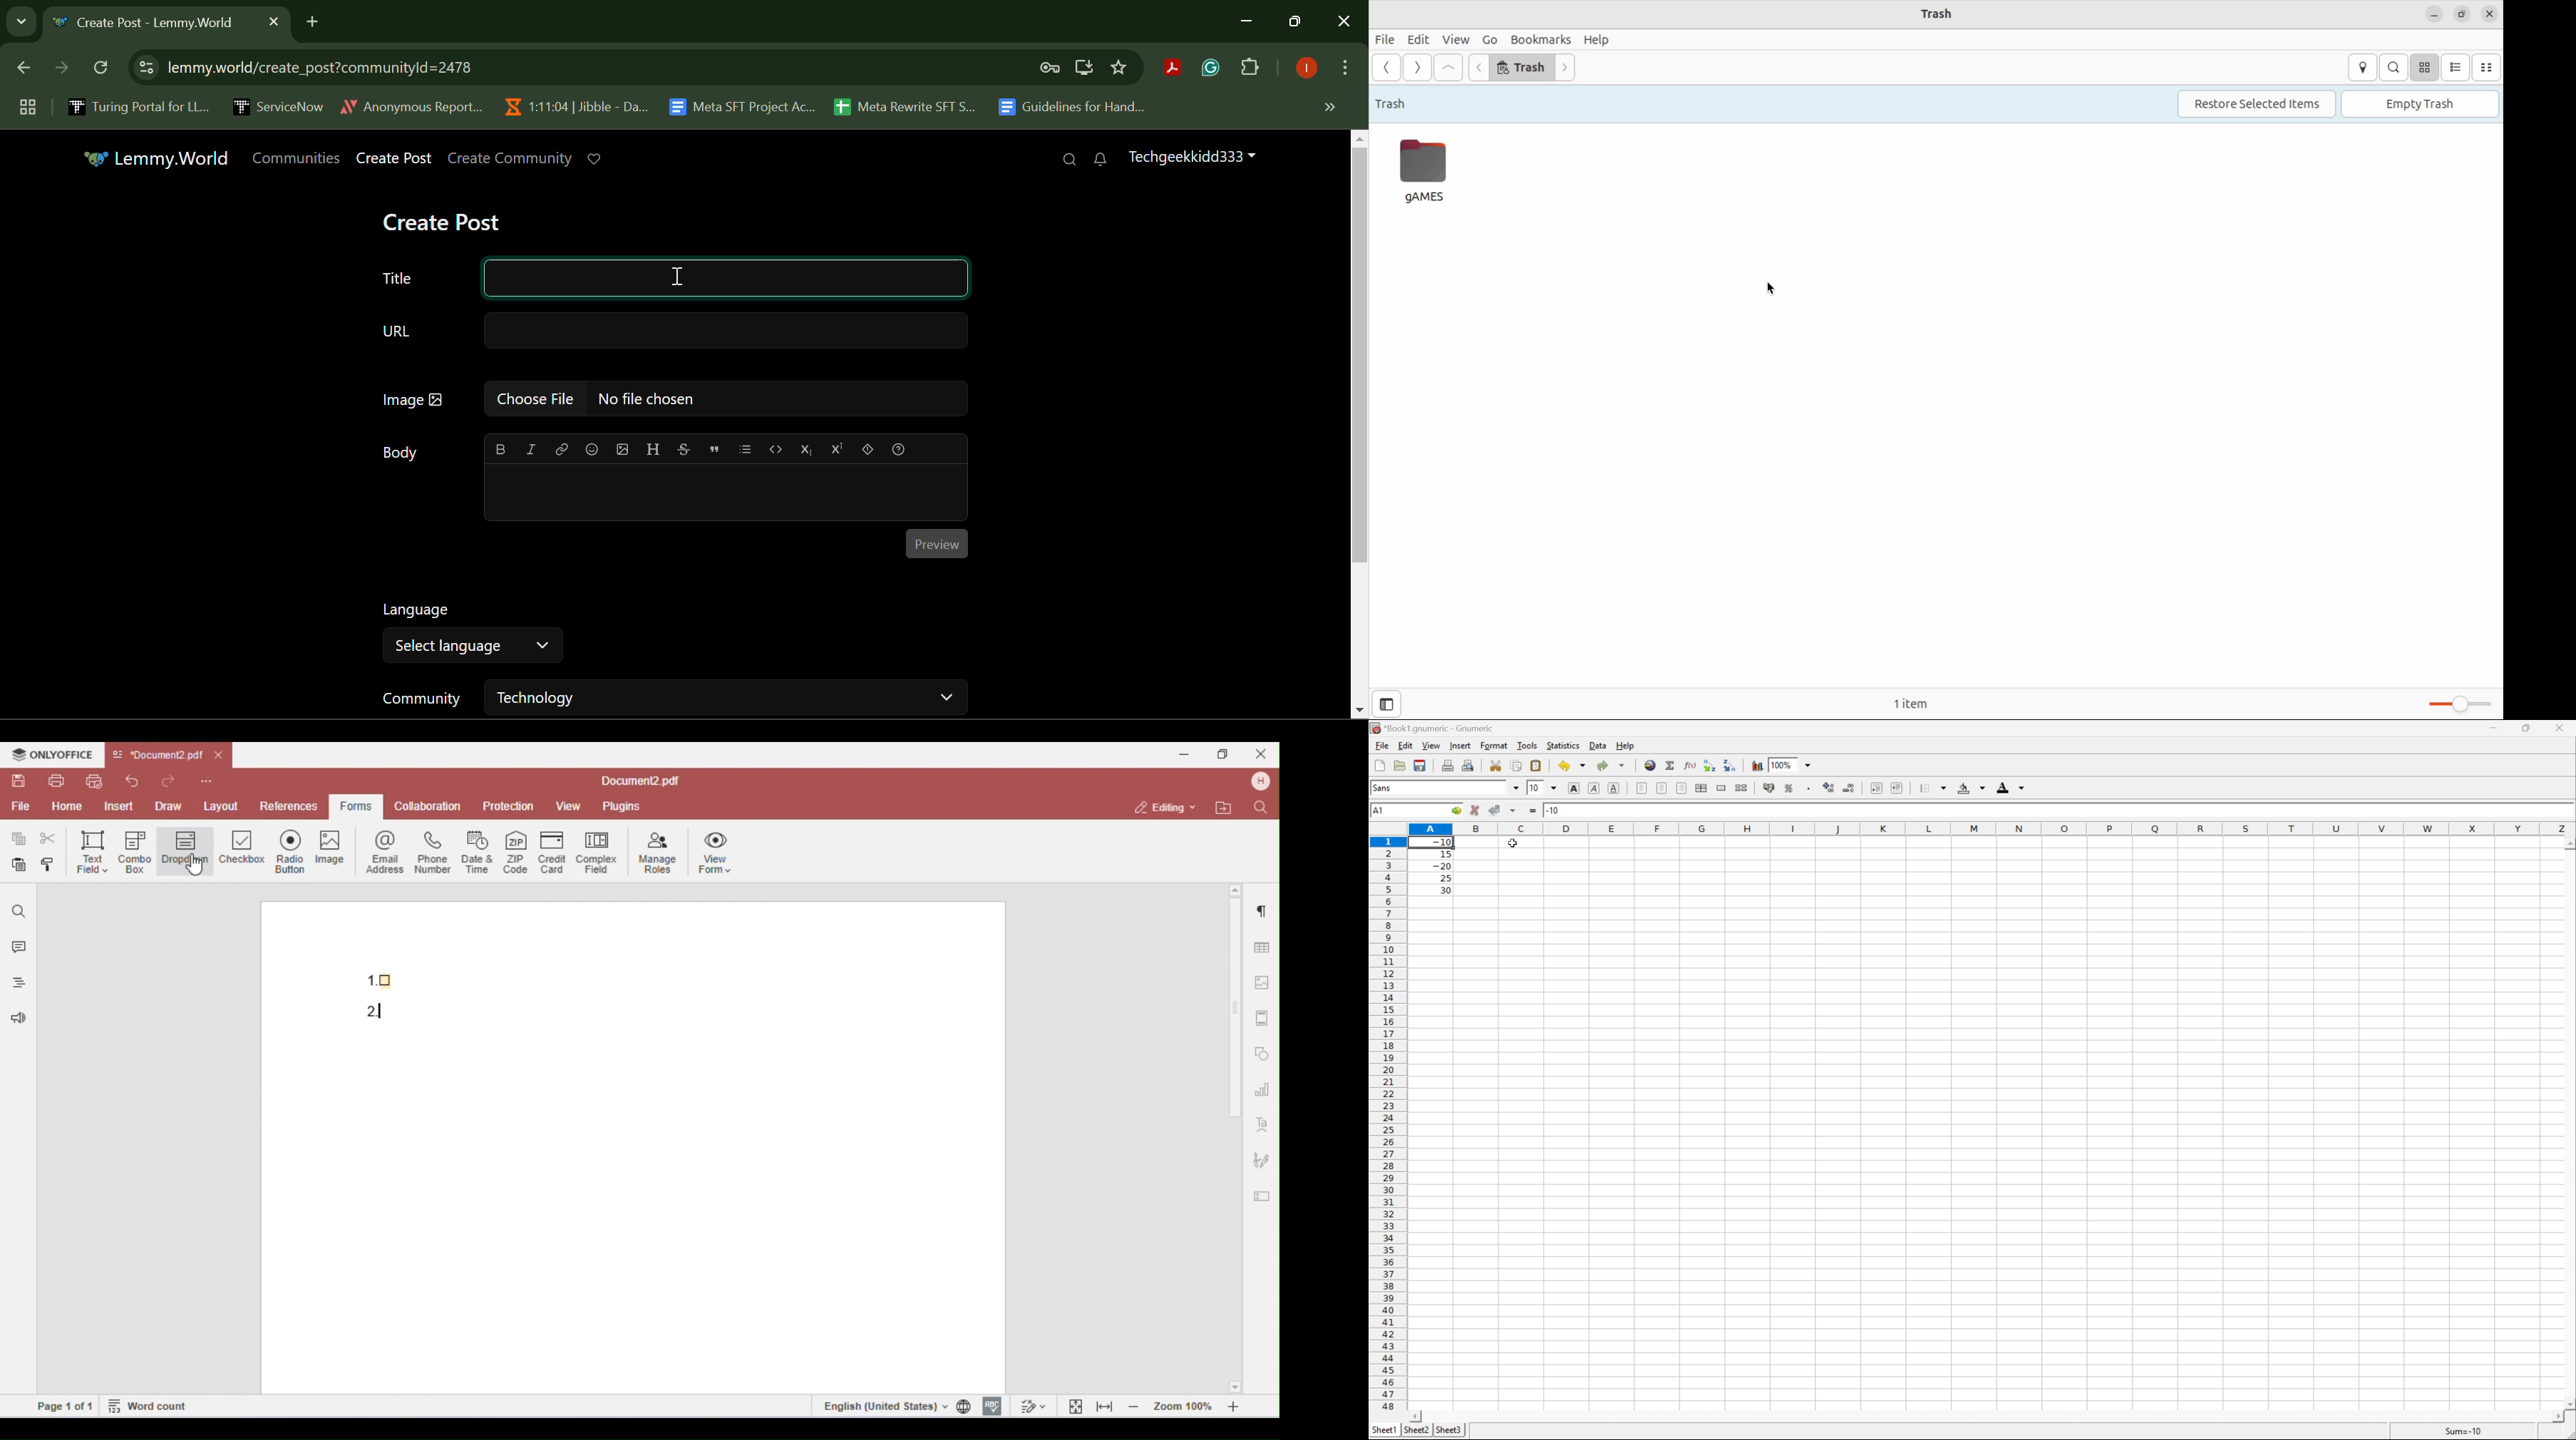 The height and width of the screenshot is (1456, 2576). What do you see at coordinates (2553, 1418) in the screenshot?
I see `Scroll right` at bounding box center [2553, 1418].